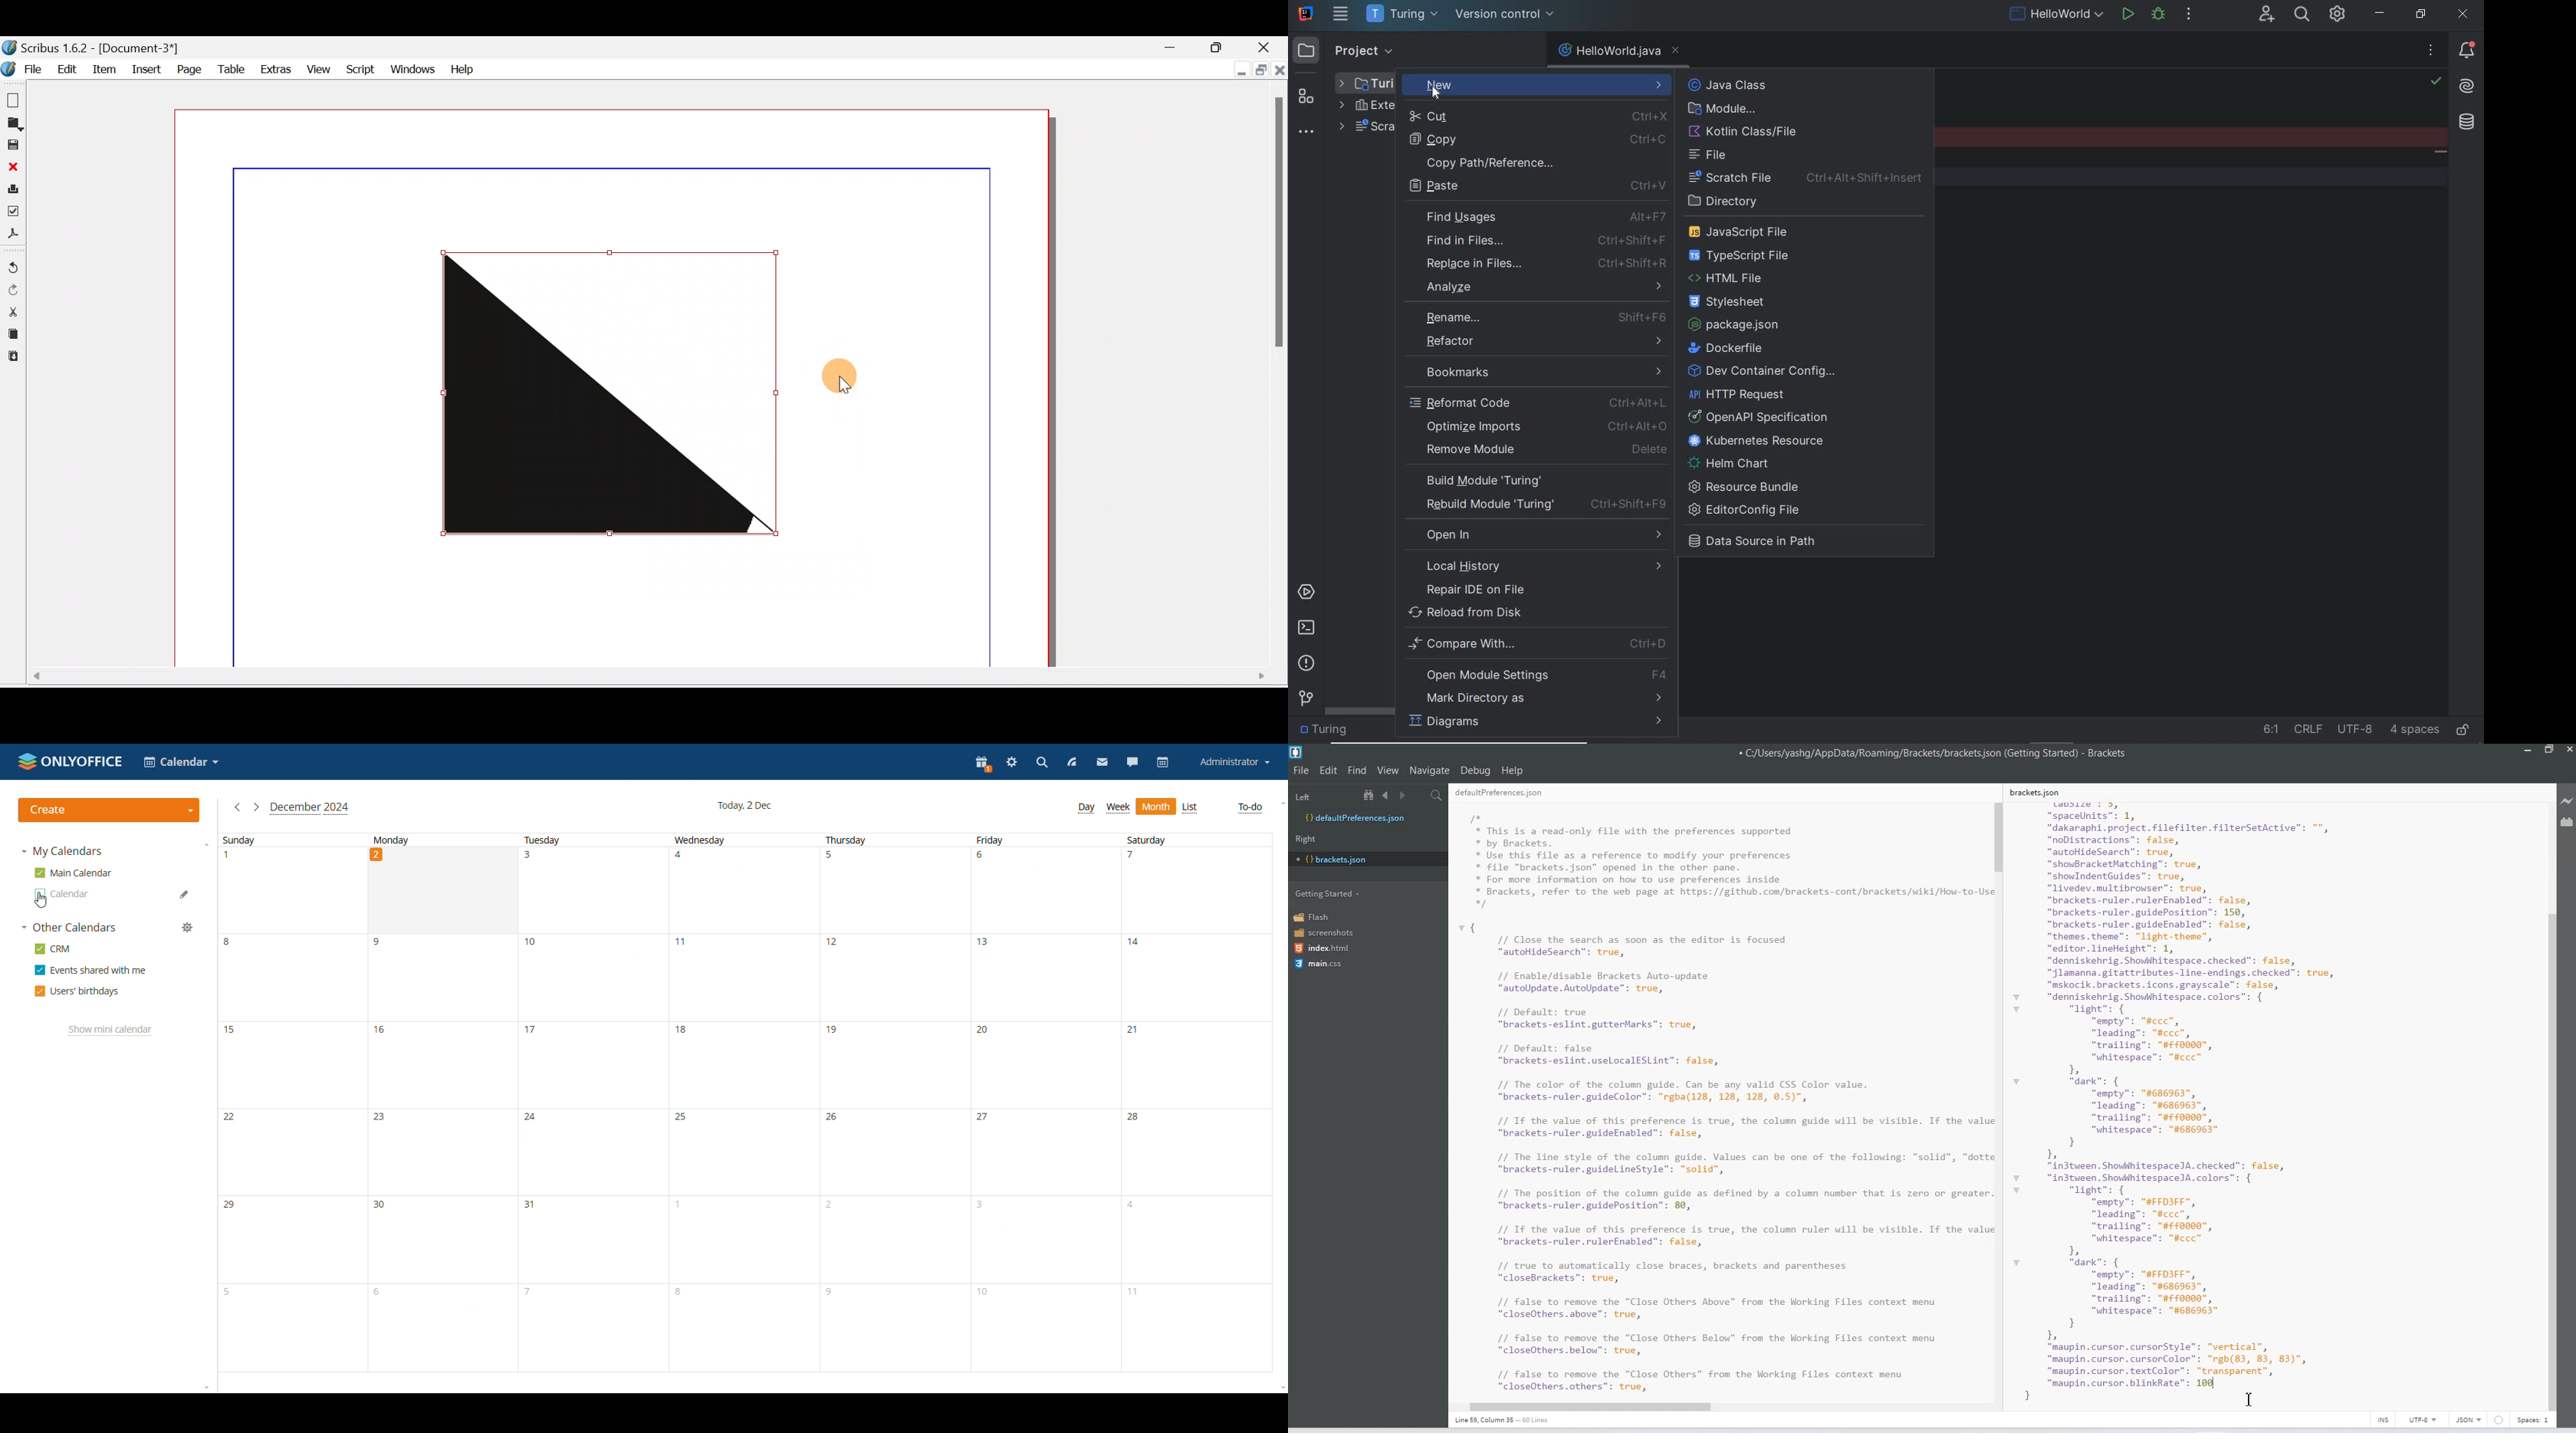  I want to click on Copy, so click(12, 332).